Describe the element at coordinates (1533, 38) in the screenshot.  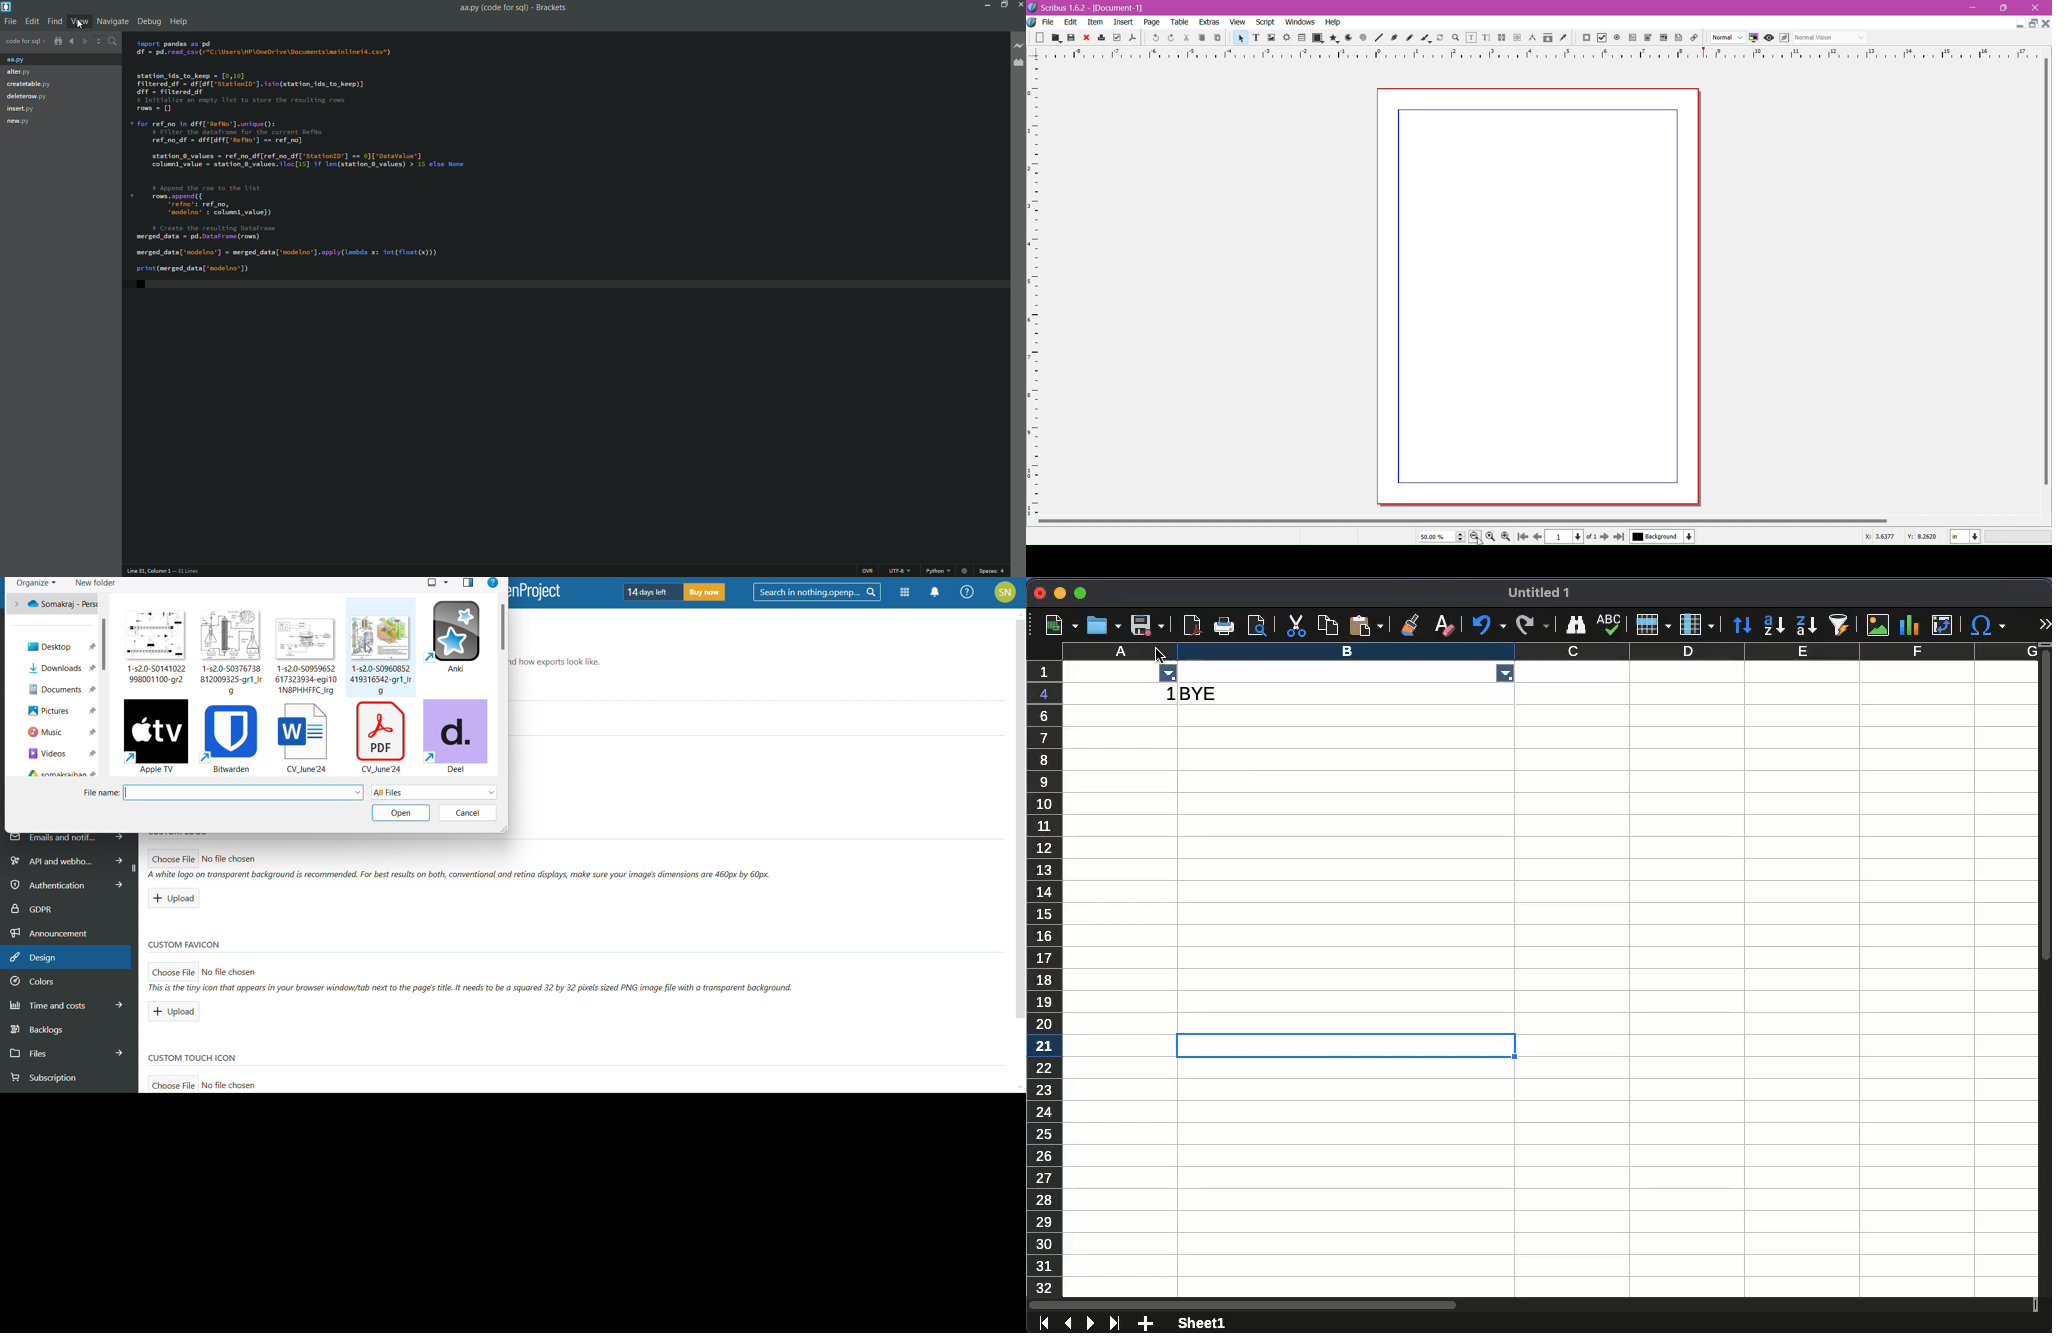
I see `Measurements` at that location.